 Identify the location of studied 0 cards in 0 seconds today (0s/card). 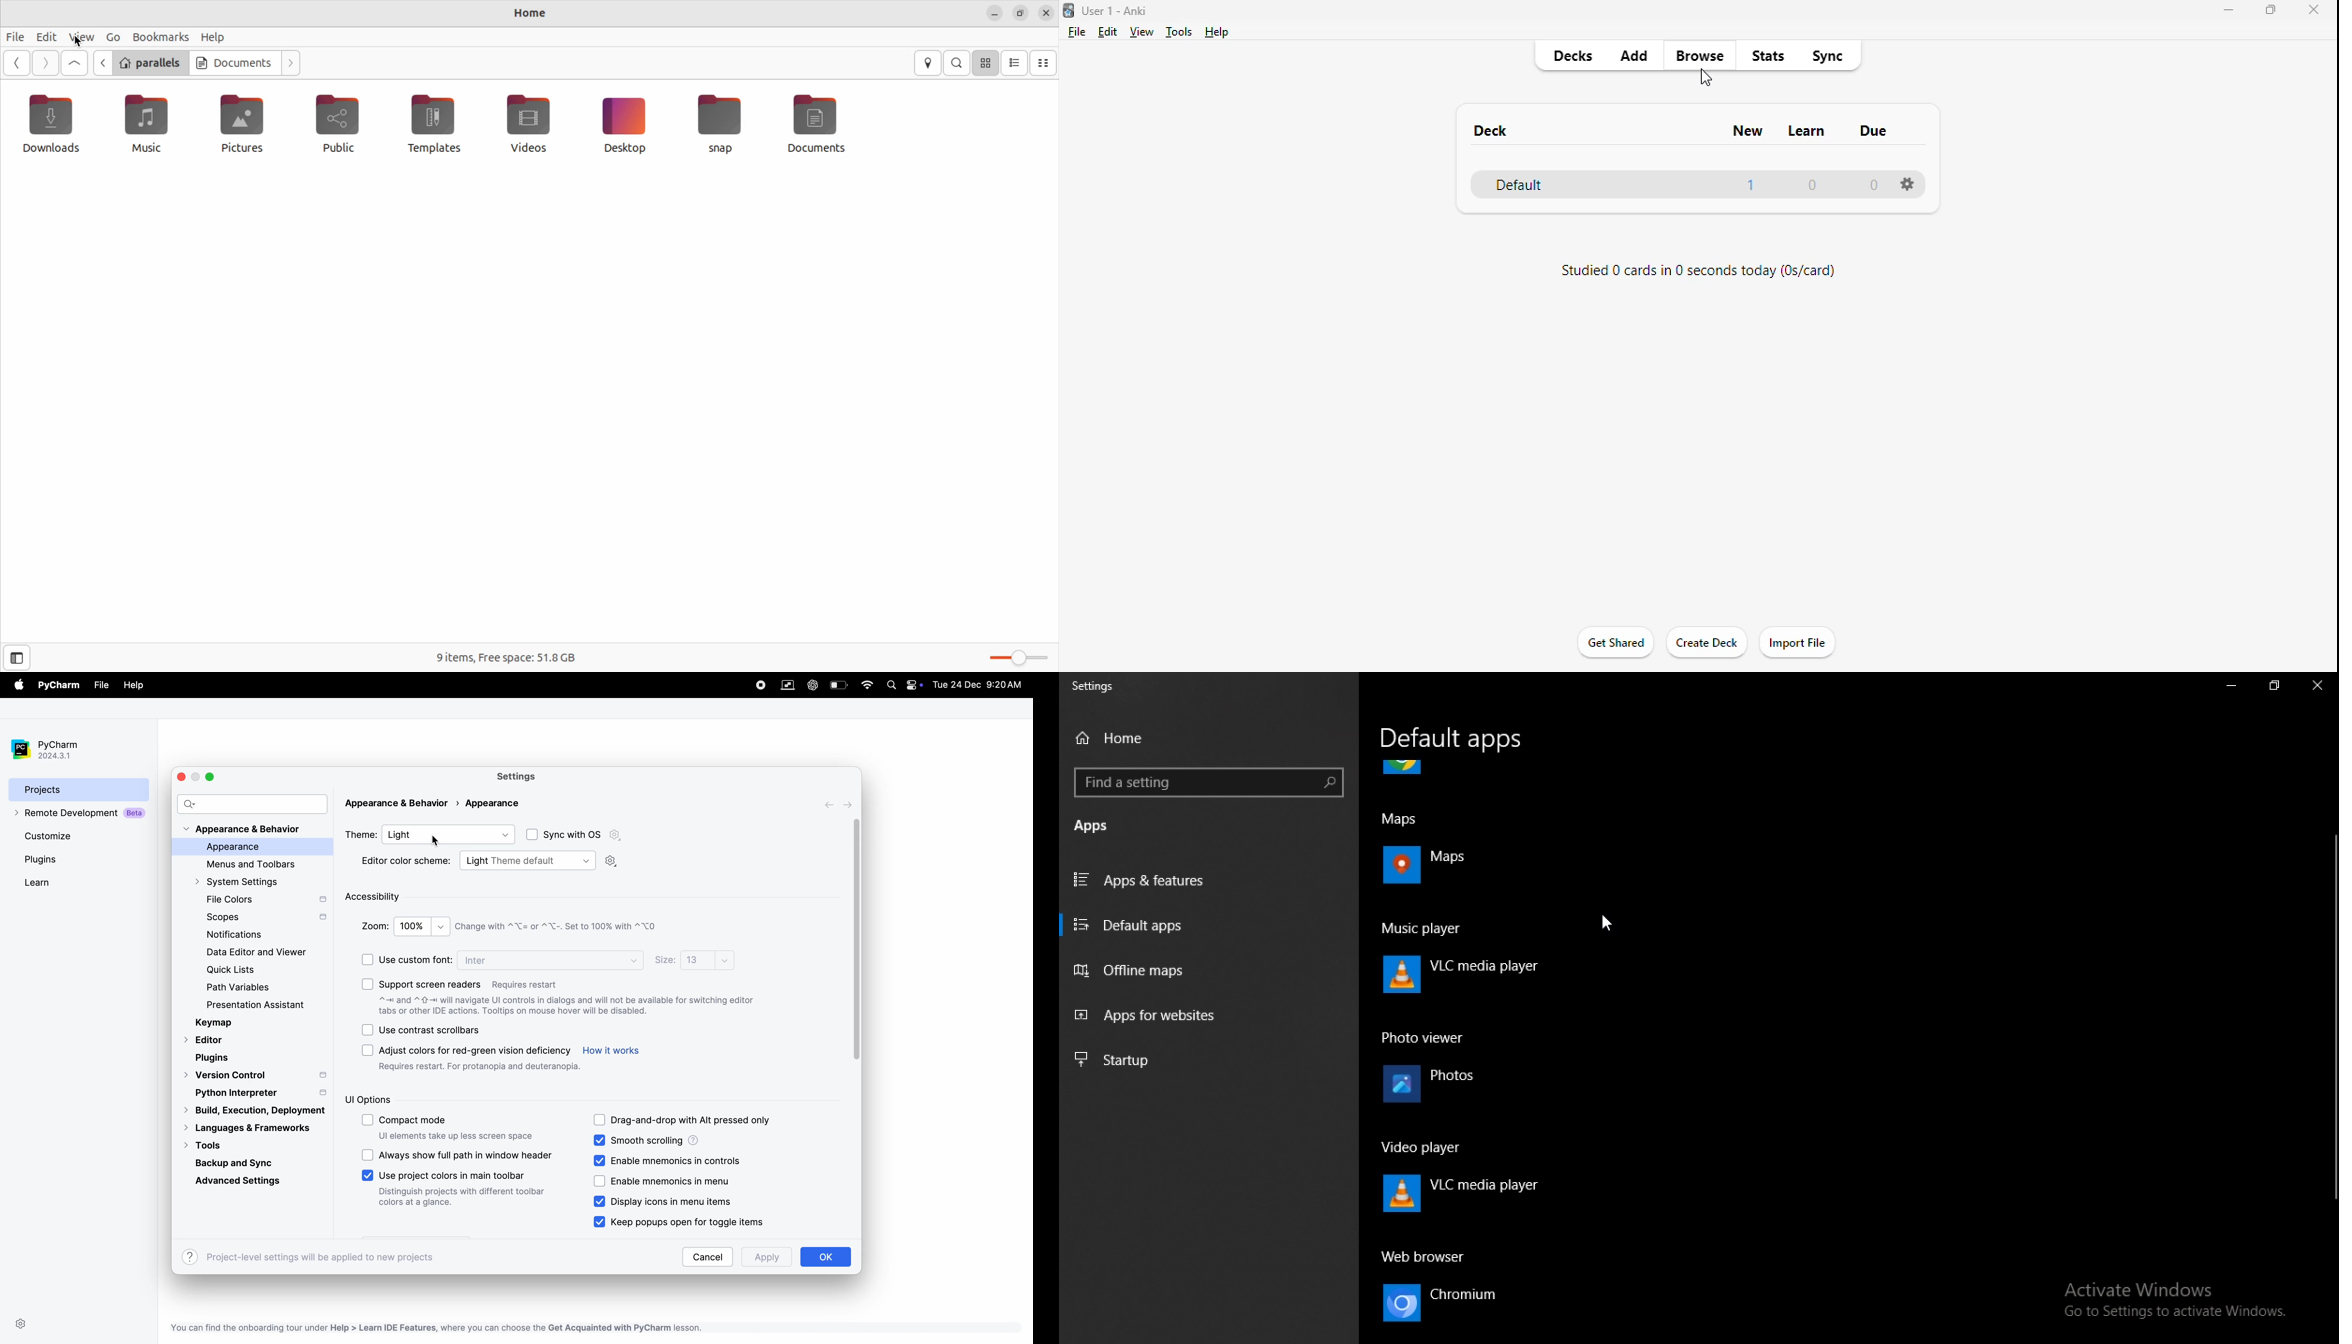
(1700, 270).